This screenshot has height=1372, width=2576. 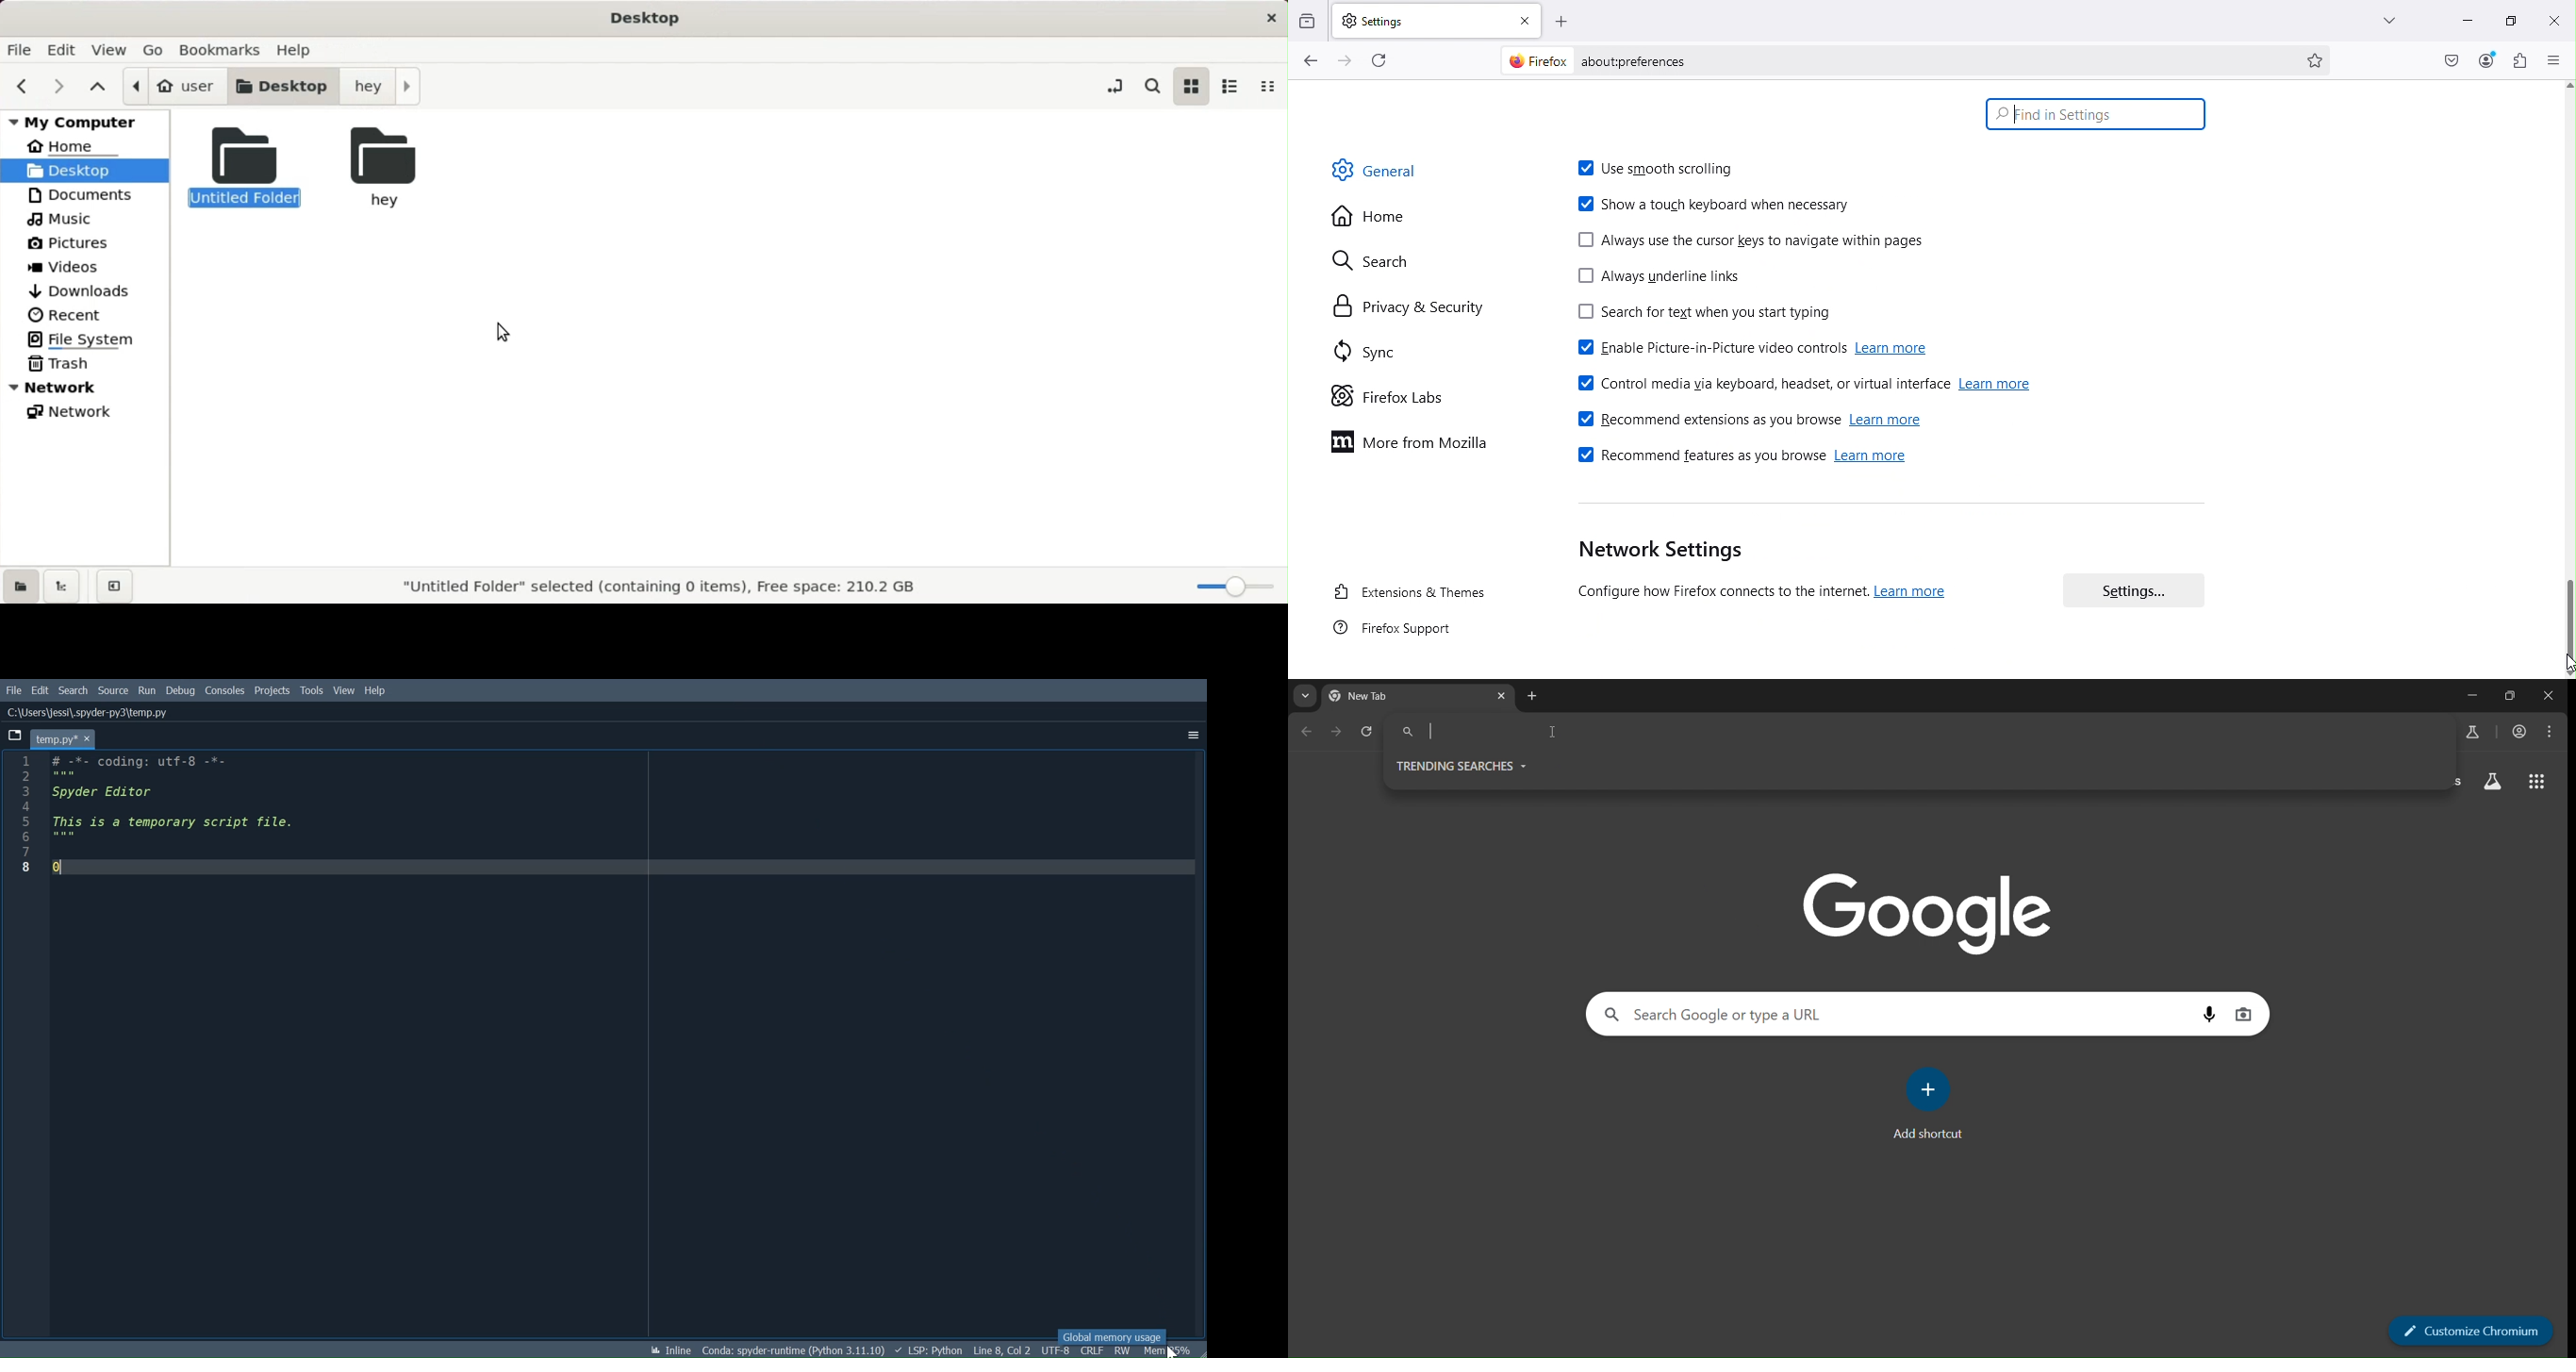 I want to click on Debug, so click(x=182, y=690).